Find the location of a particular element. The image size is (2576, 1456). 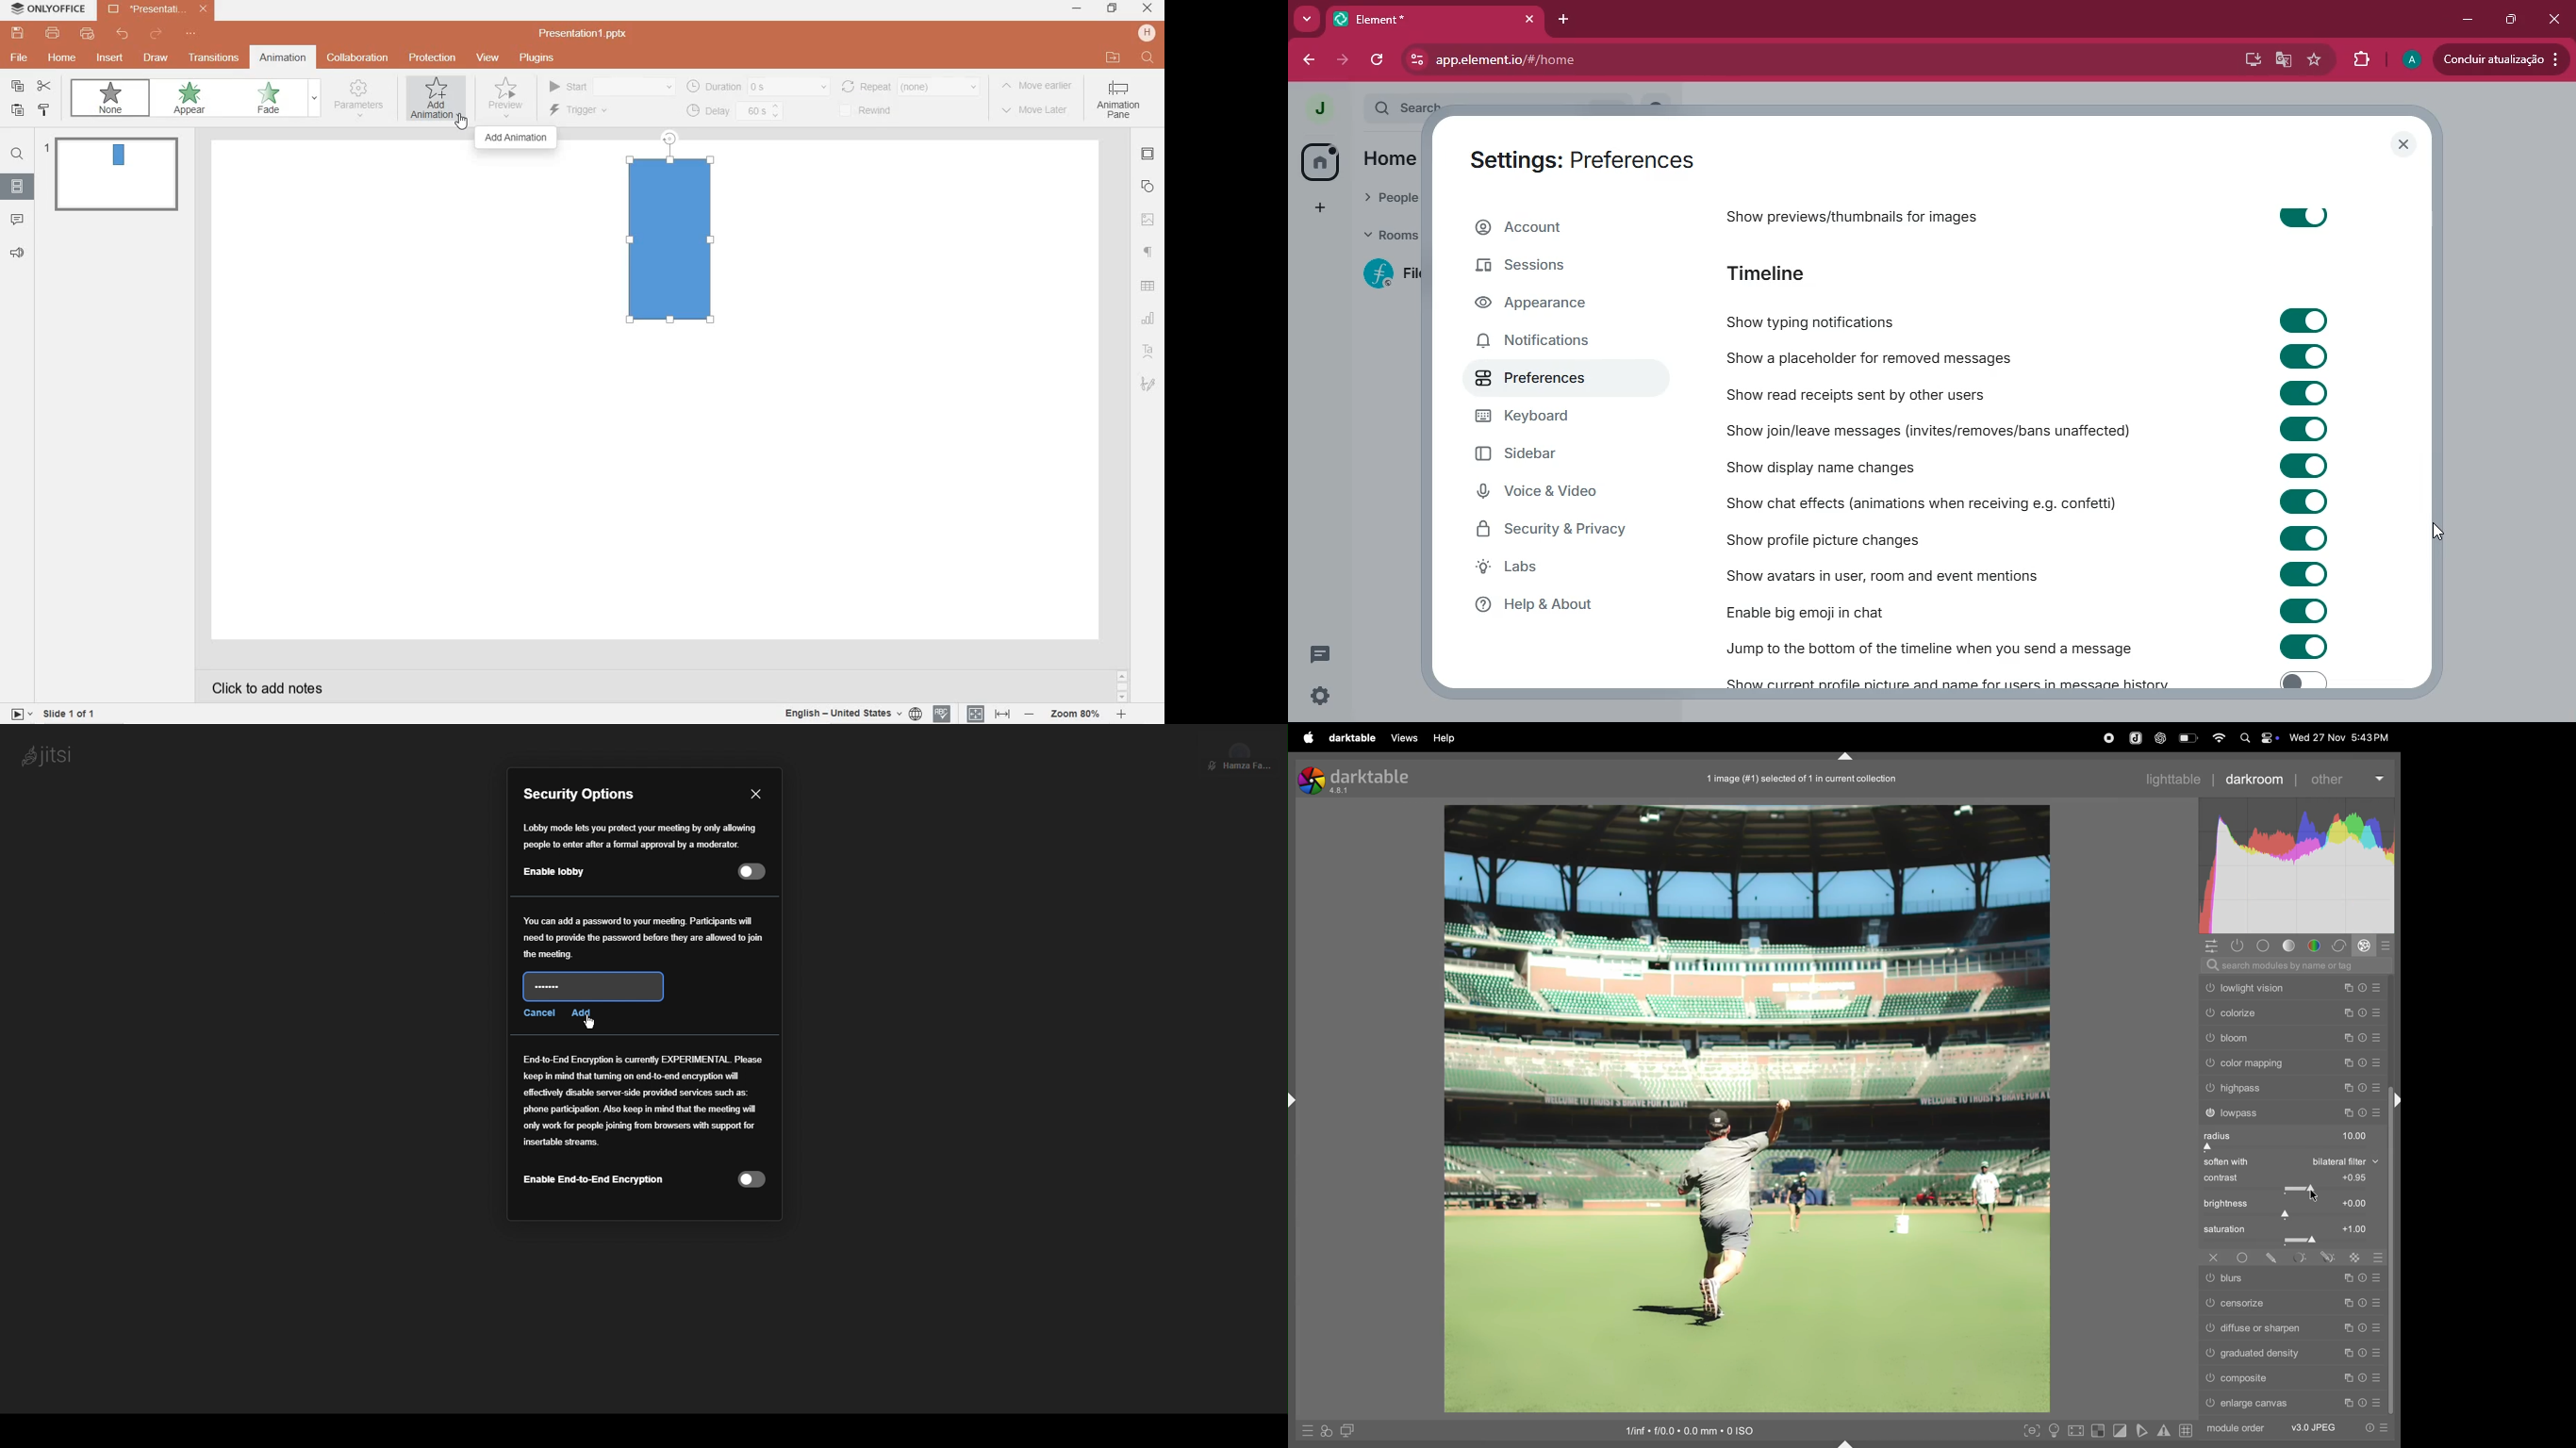

help is located at coordinates (1565, 606).